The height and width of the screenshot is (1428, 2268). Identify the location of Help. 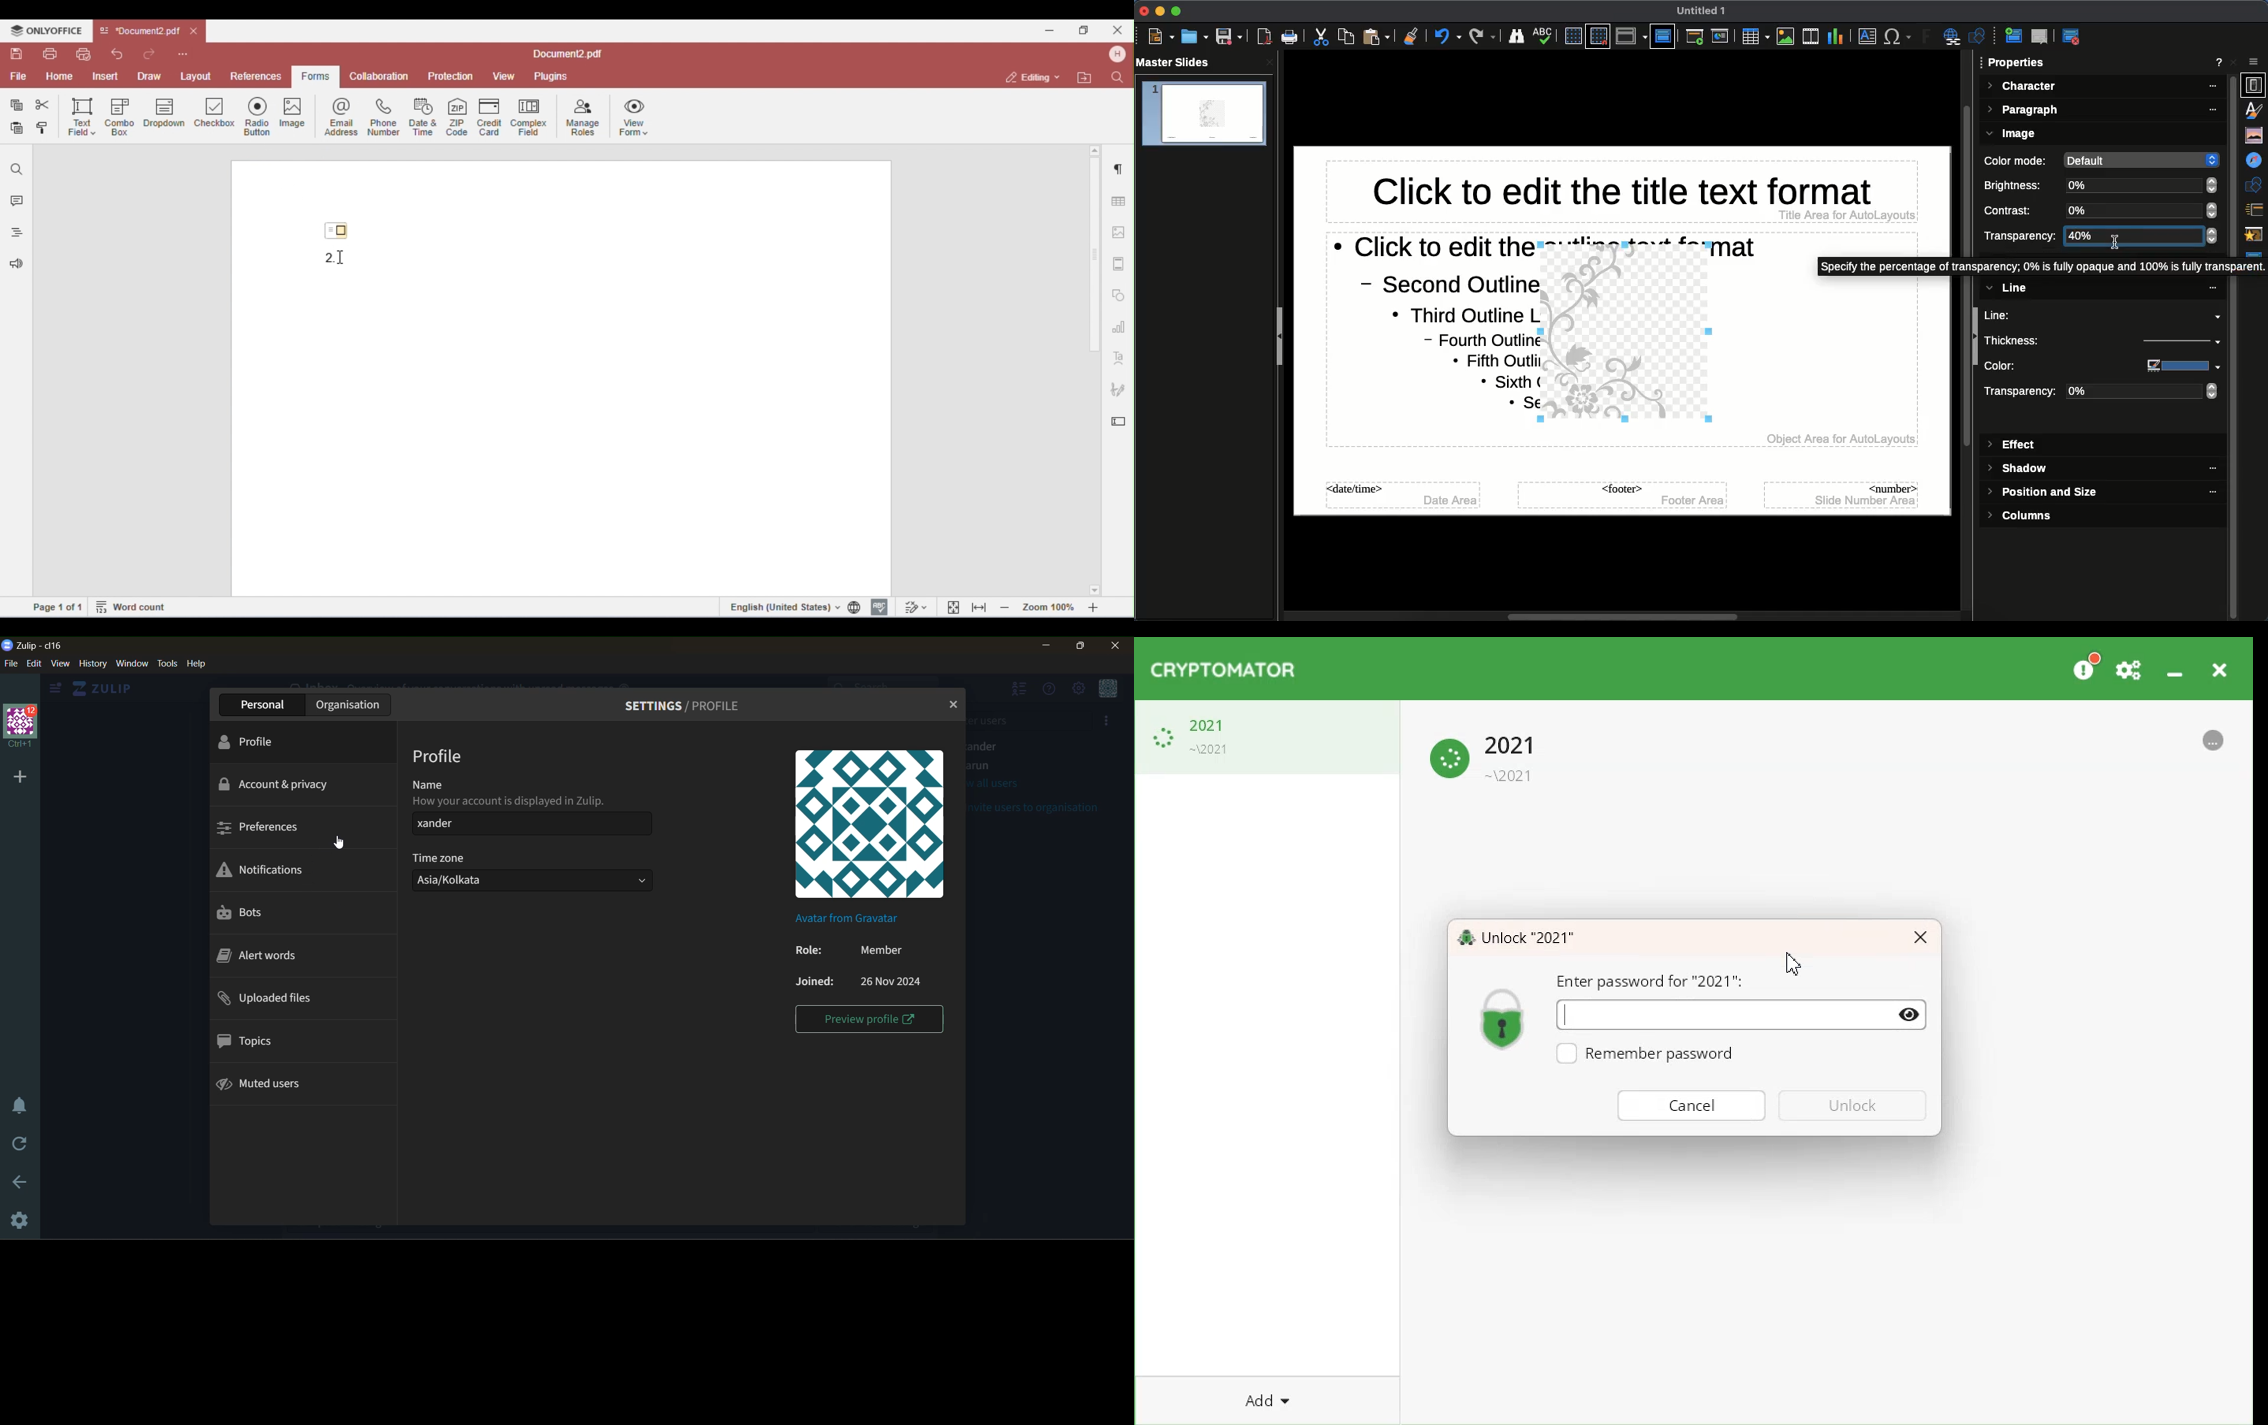
(2219, 64).